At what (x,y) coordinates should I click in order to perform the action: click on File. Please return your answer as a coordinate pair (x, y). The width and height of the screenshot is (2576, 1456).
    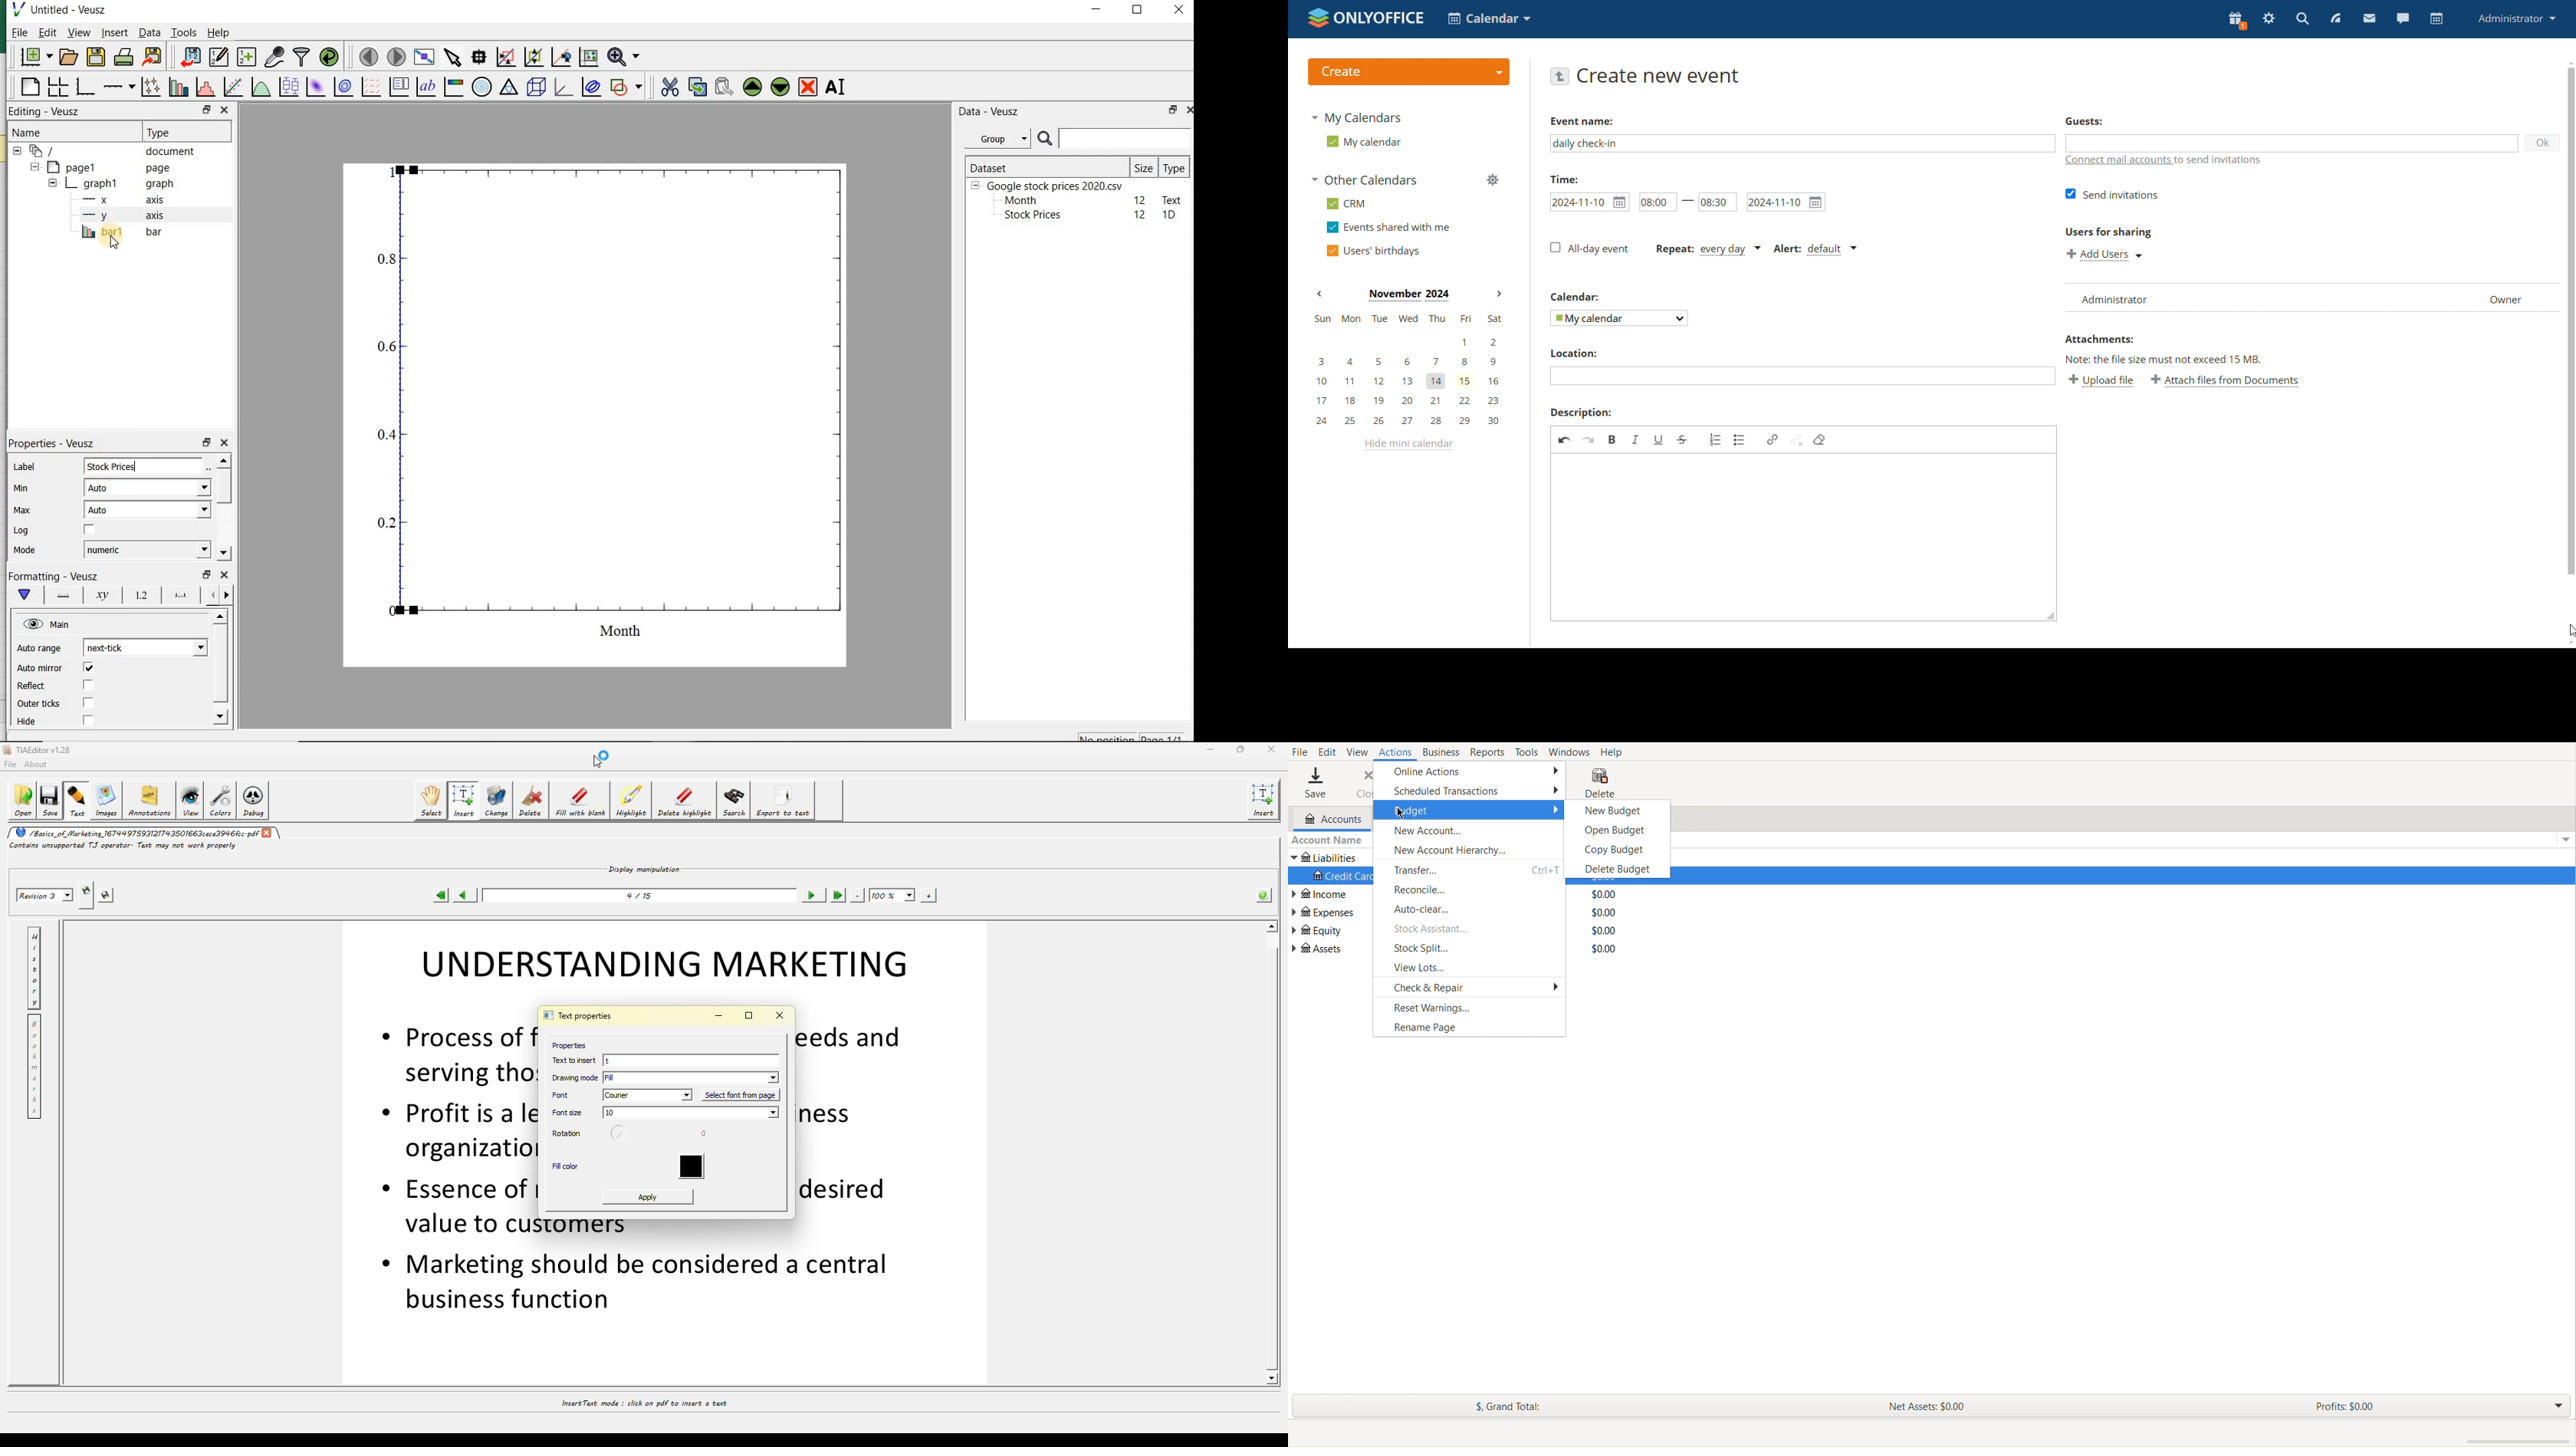
    Looking at the image, I should click on (1301, 752).